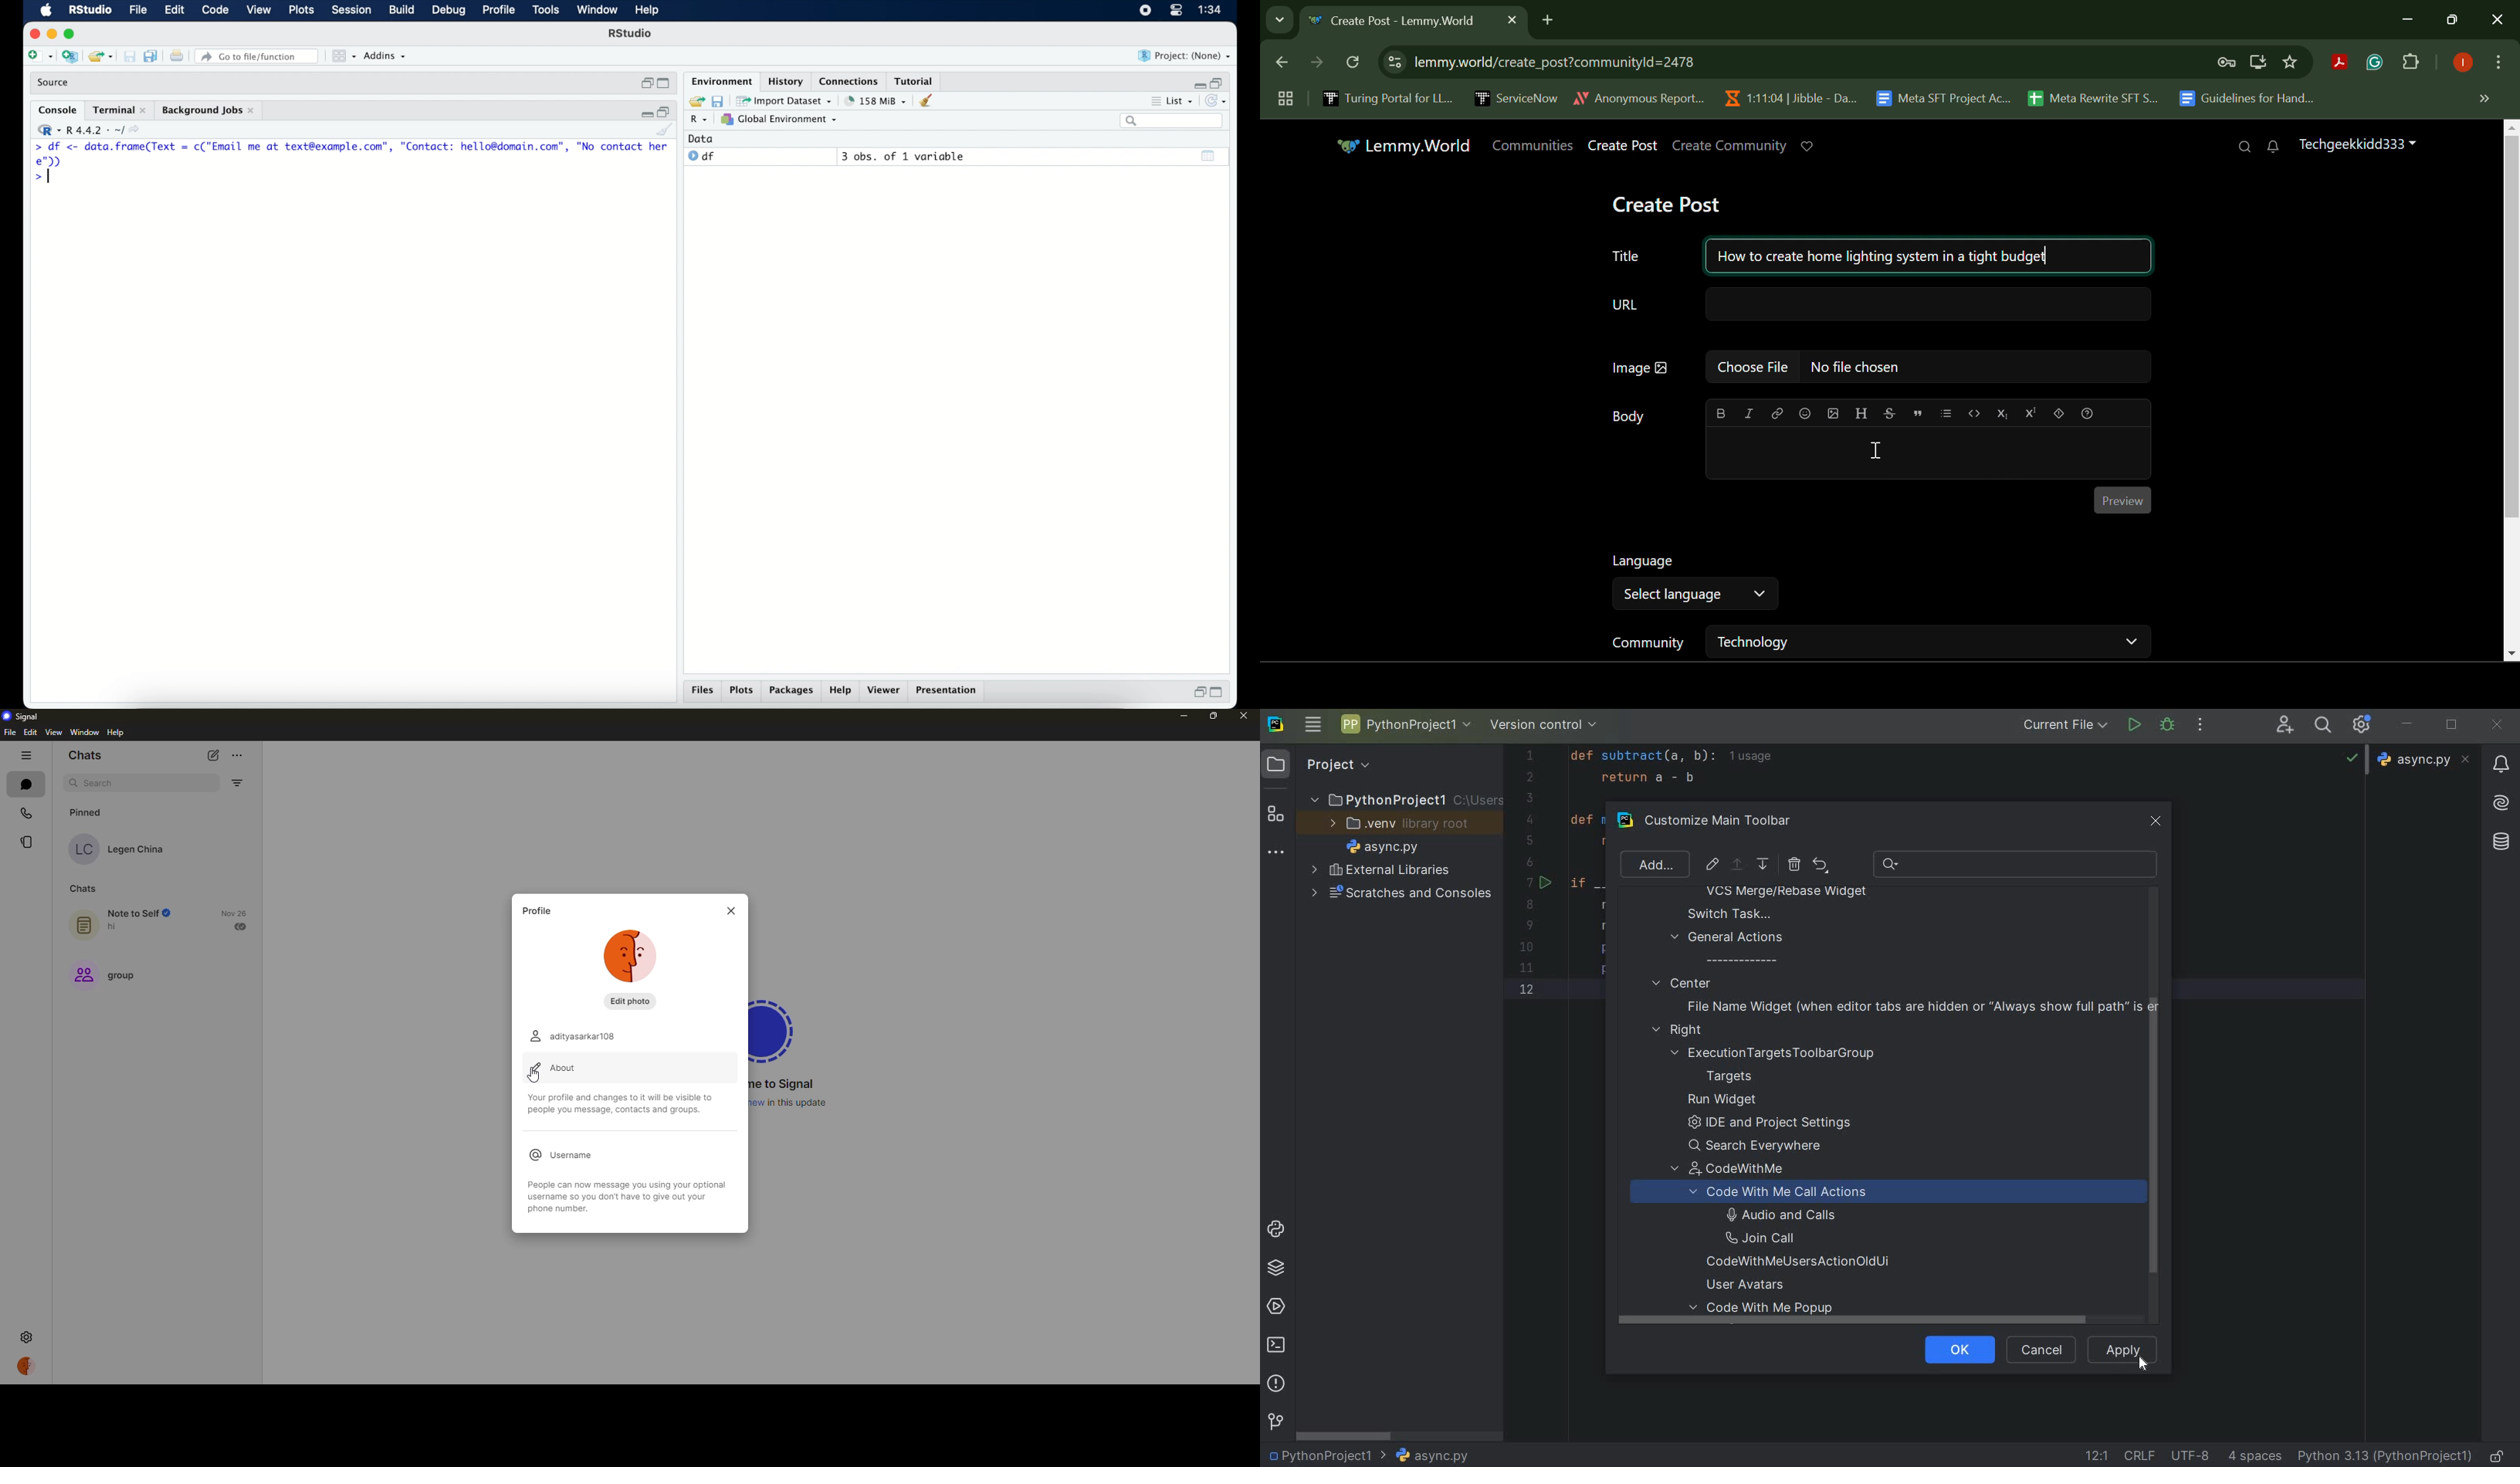 The height and width of the screenshot is (1484, 2520). Describe the element at coordinates (138, 11) in the screenshot. I see `file` at that location.